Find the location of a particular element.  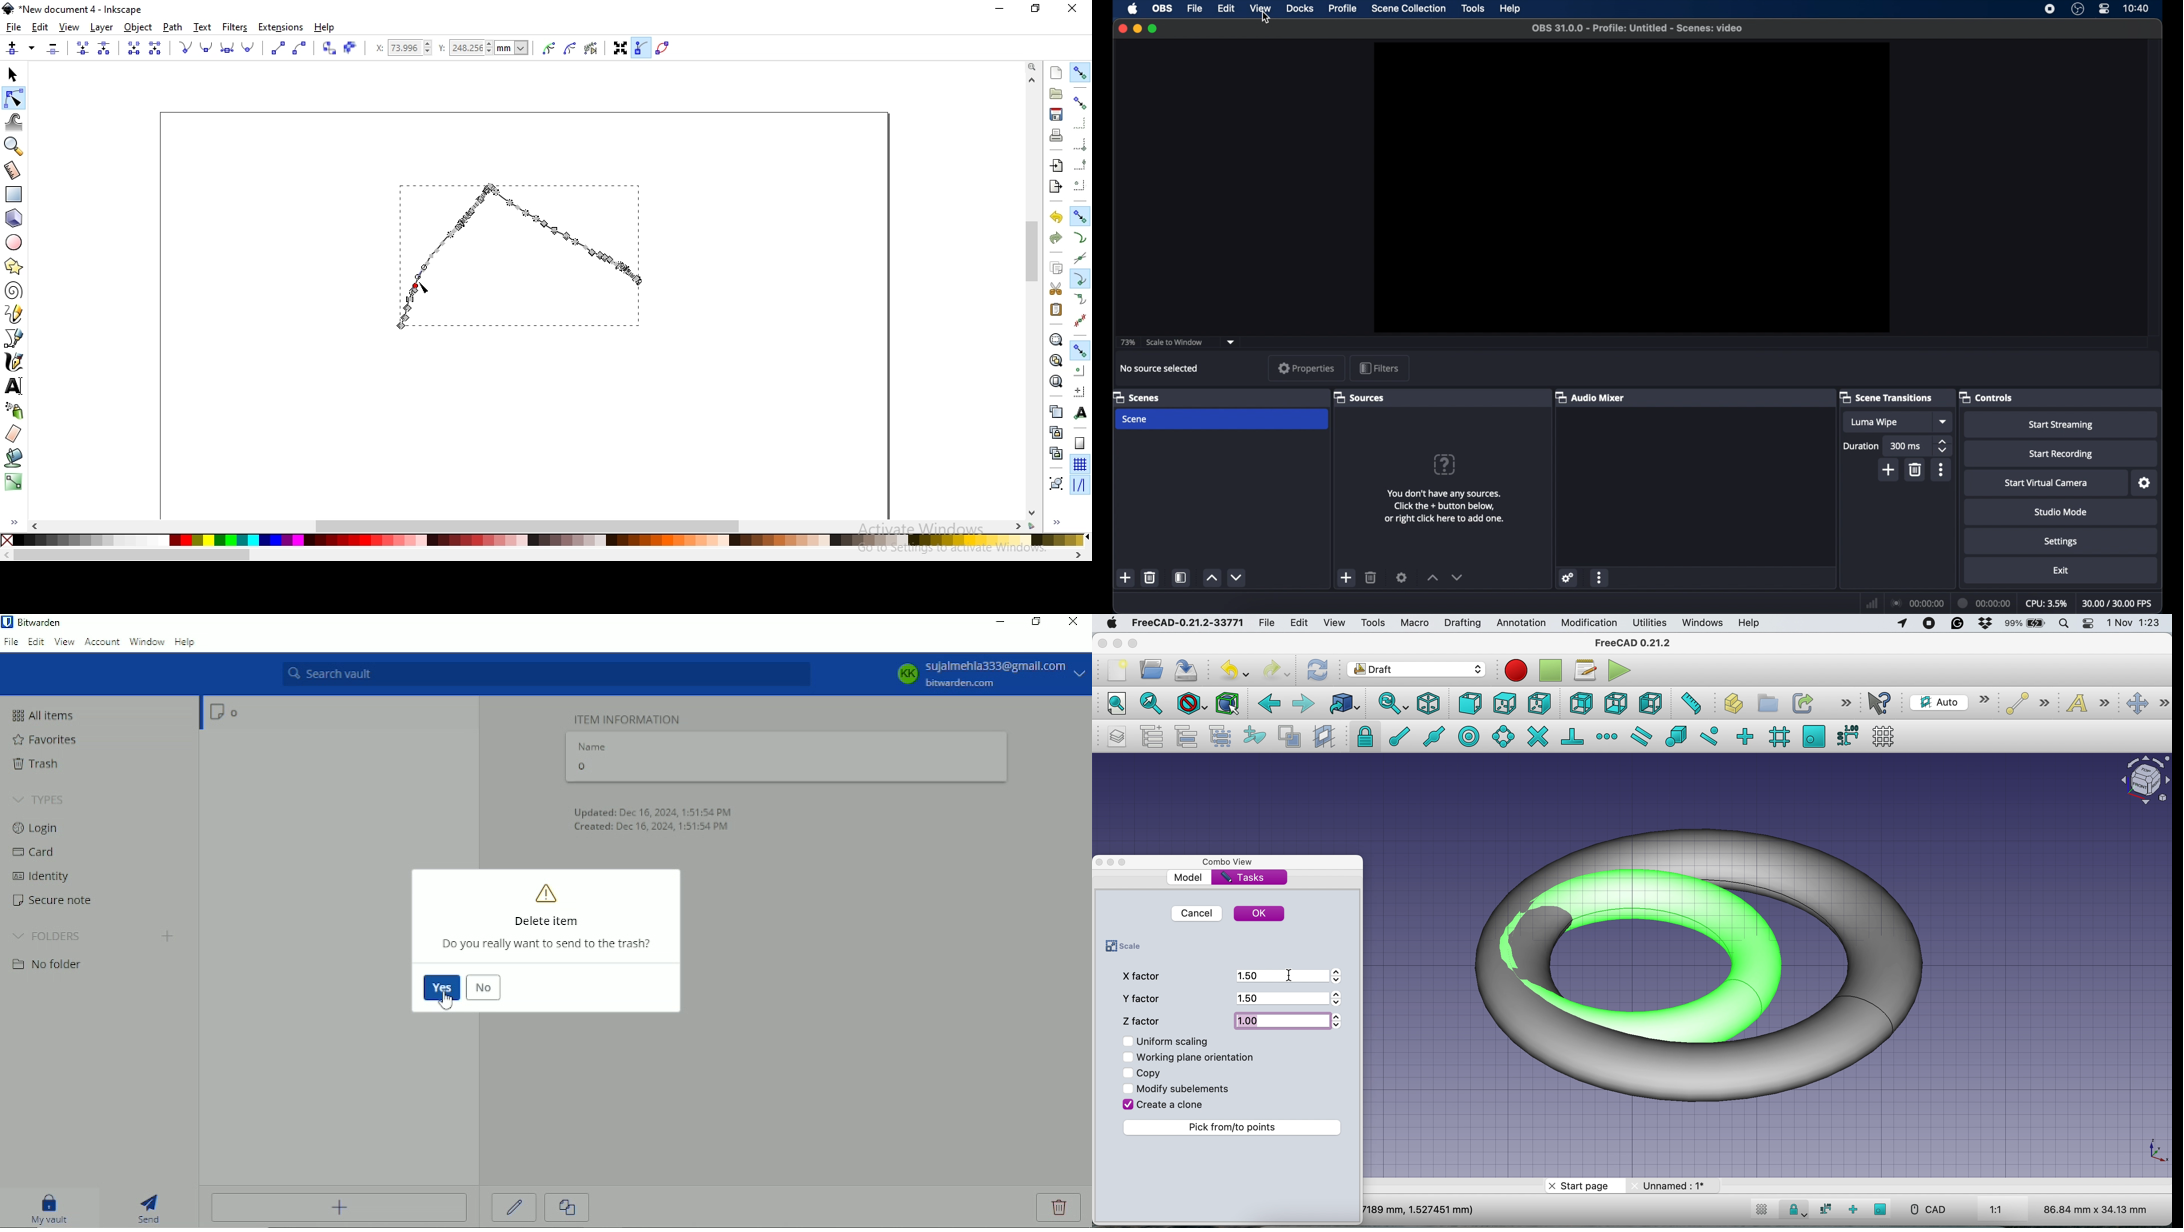

snap guides is located at coordinates (1078, 485).